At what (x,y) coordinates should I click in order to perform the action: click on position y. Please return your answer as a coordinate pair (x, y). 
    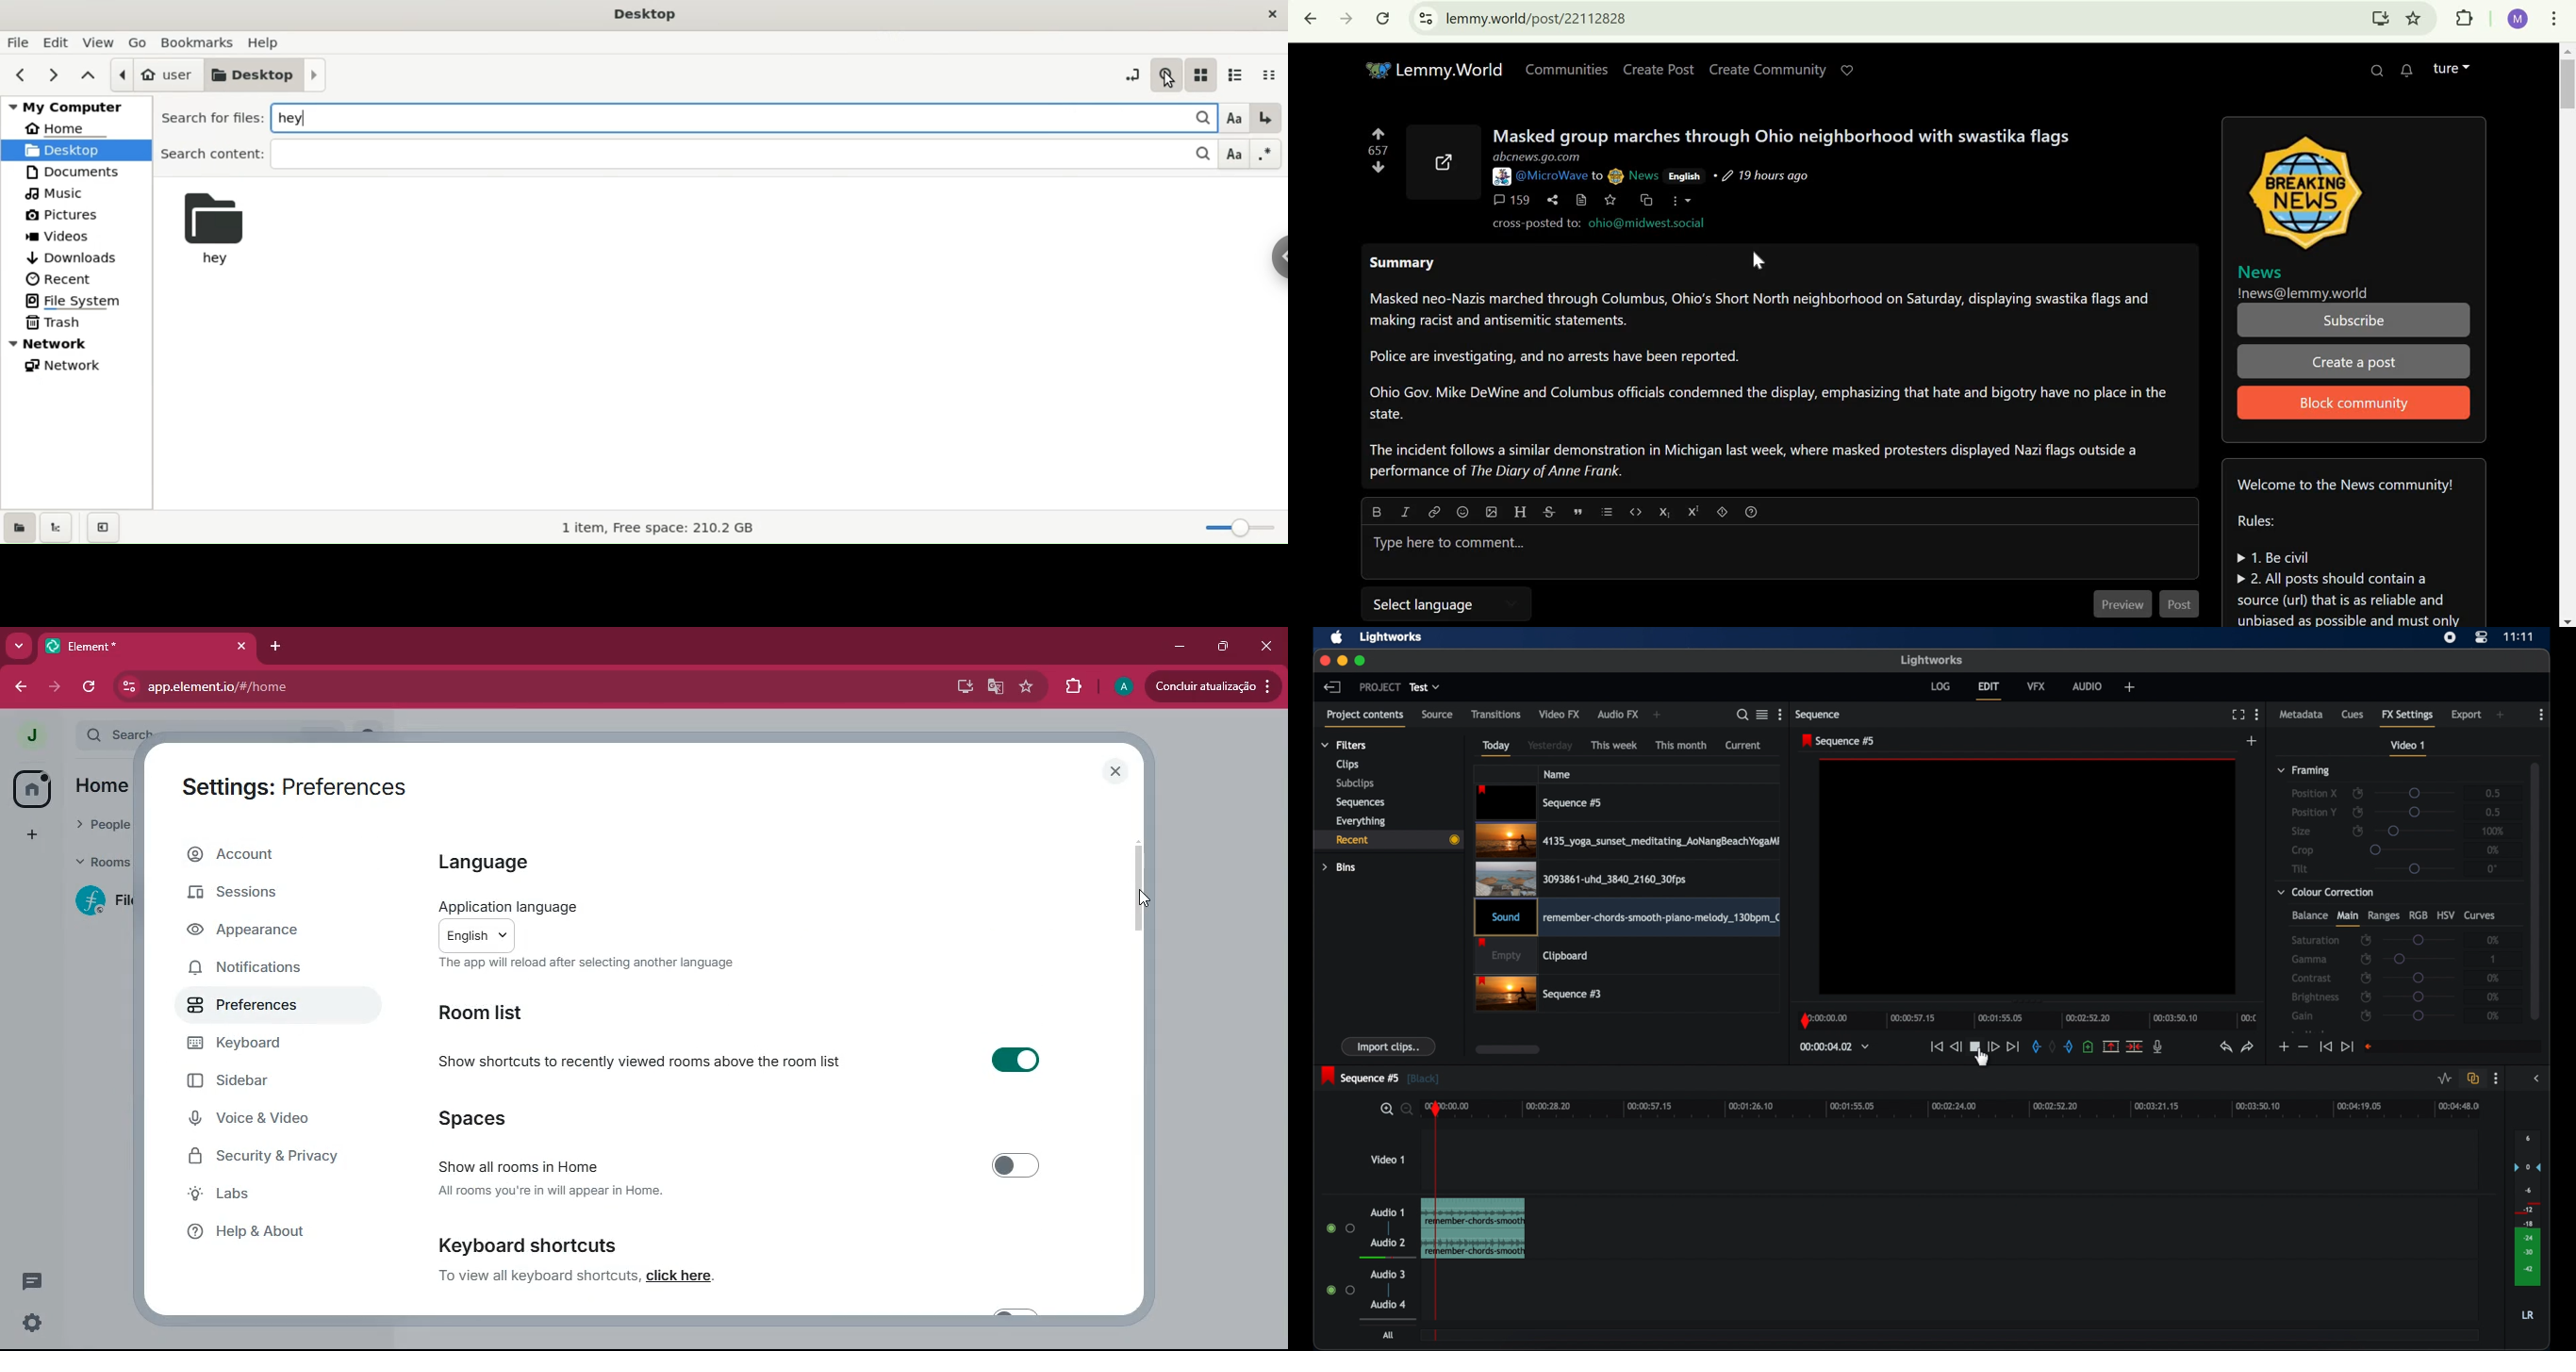
    Looking at the image, I should click on (2314, 811).